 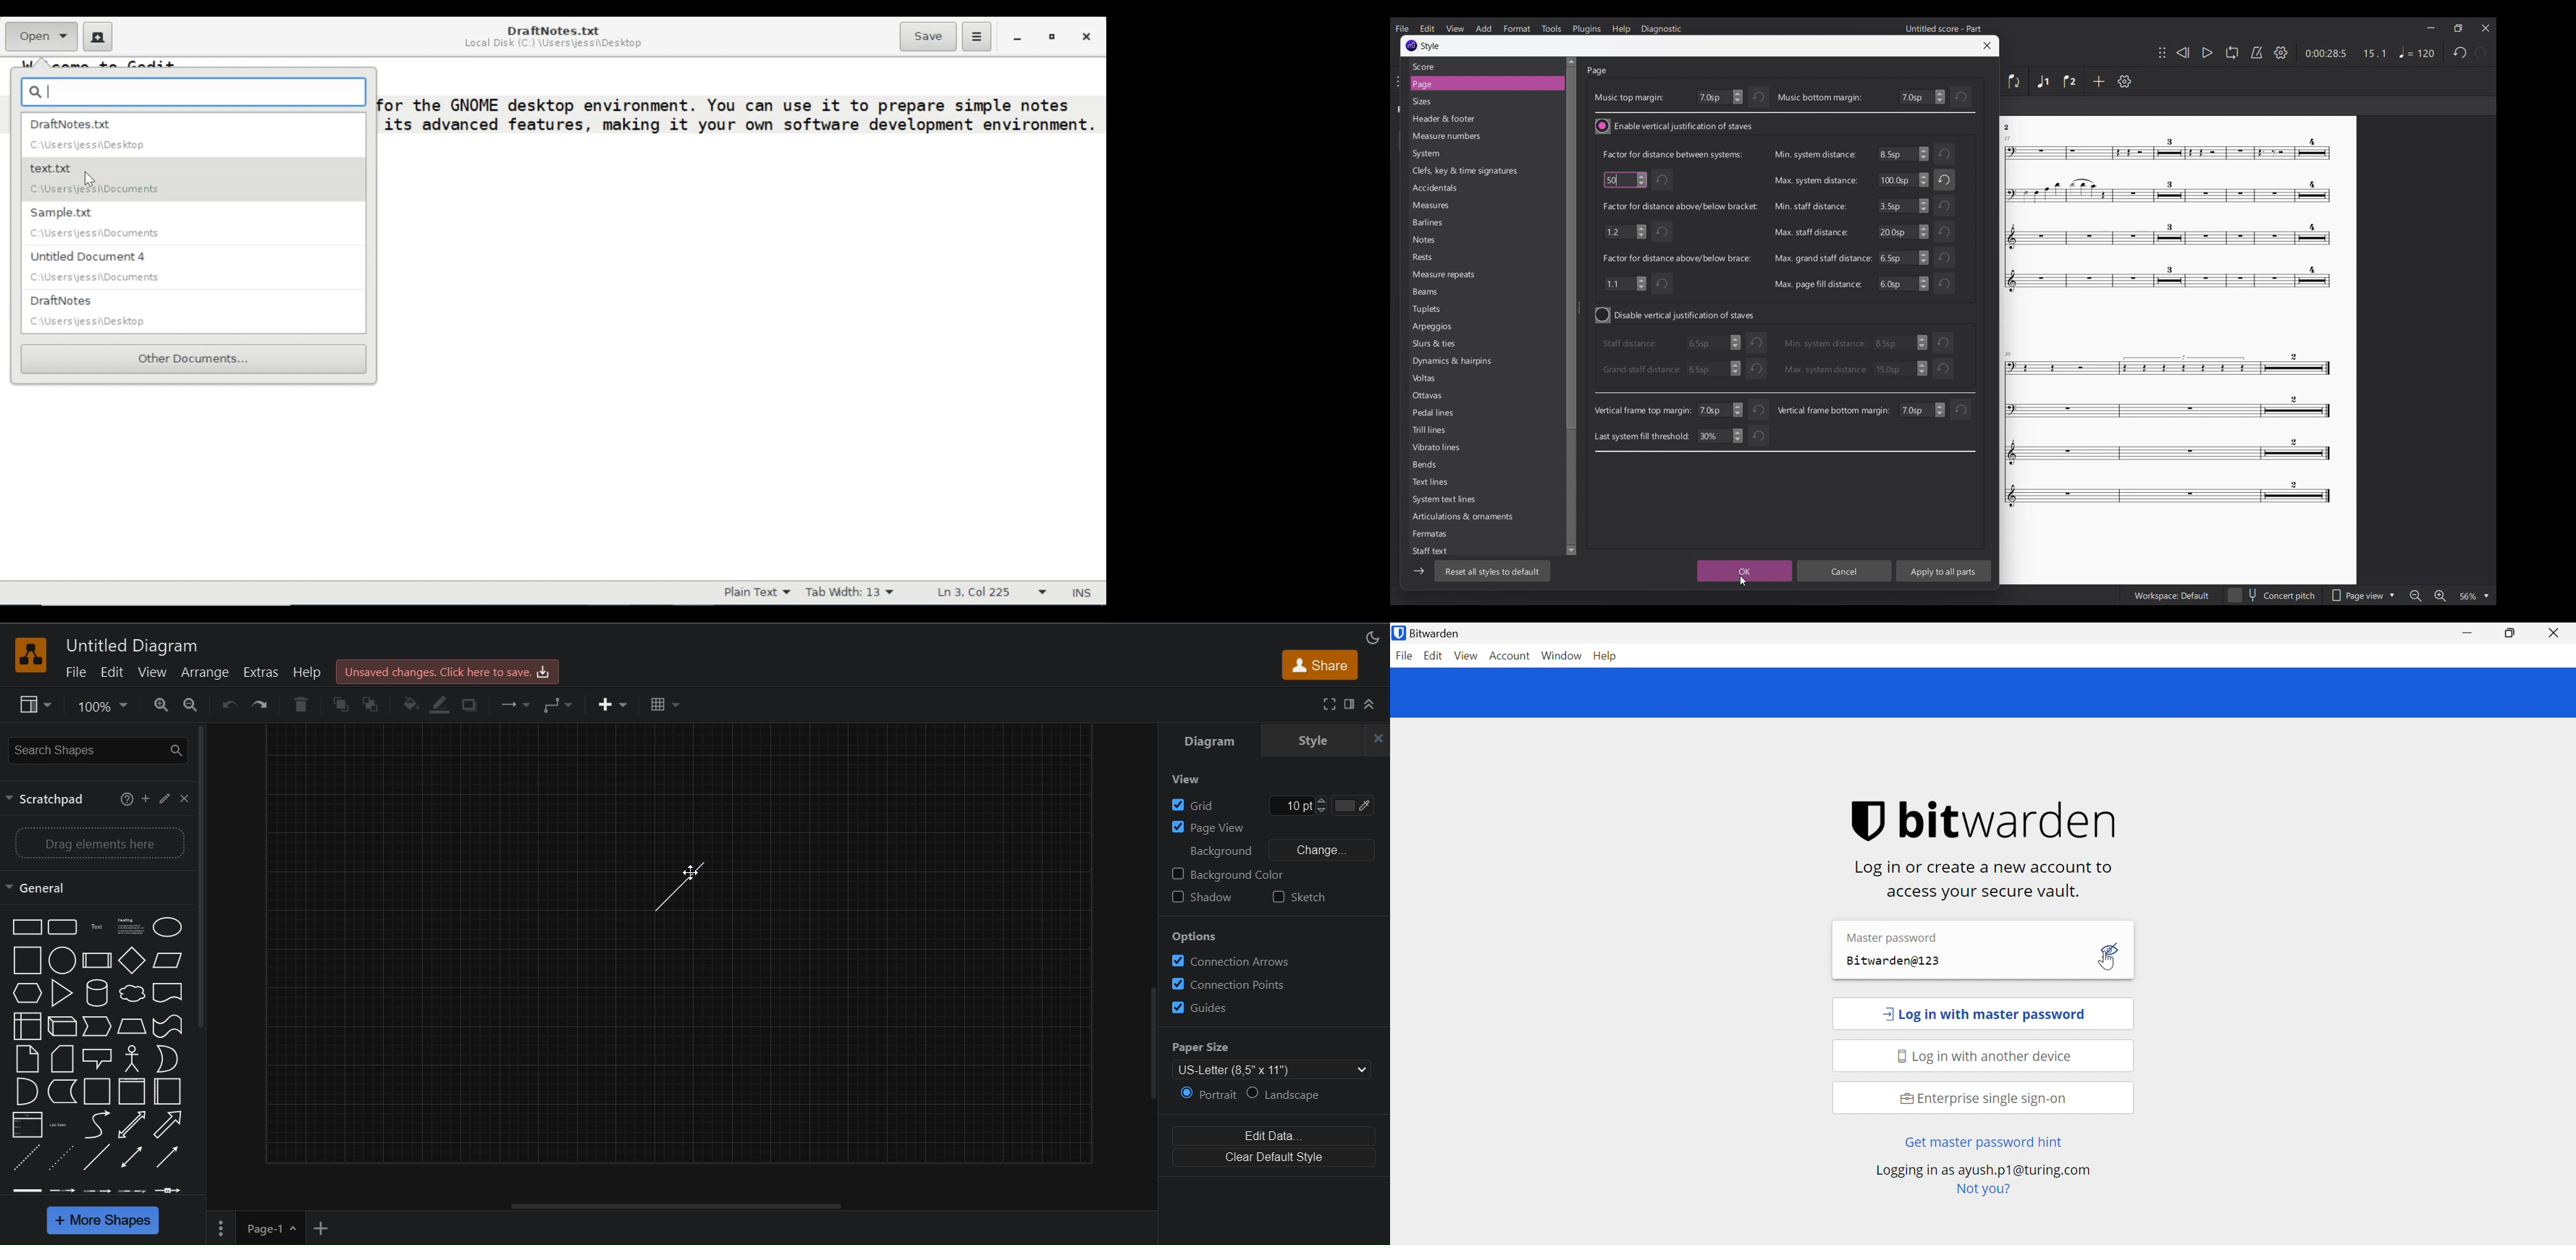 I want to click on hide, so click(x=1373, y=740).